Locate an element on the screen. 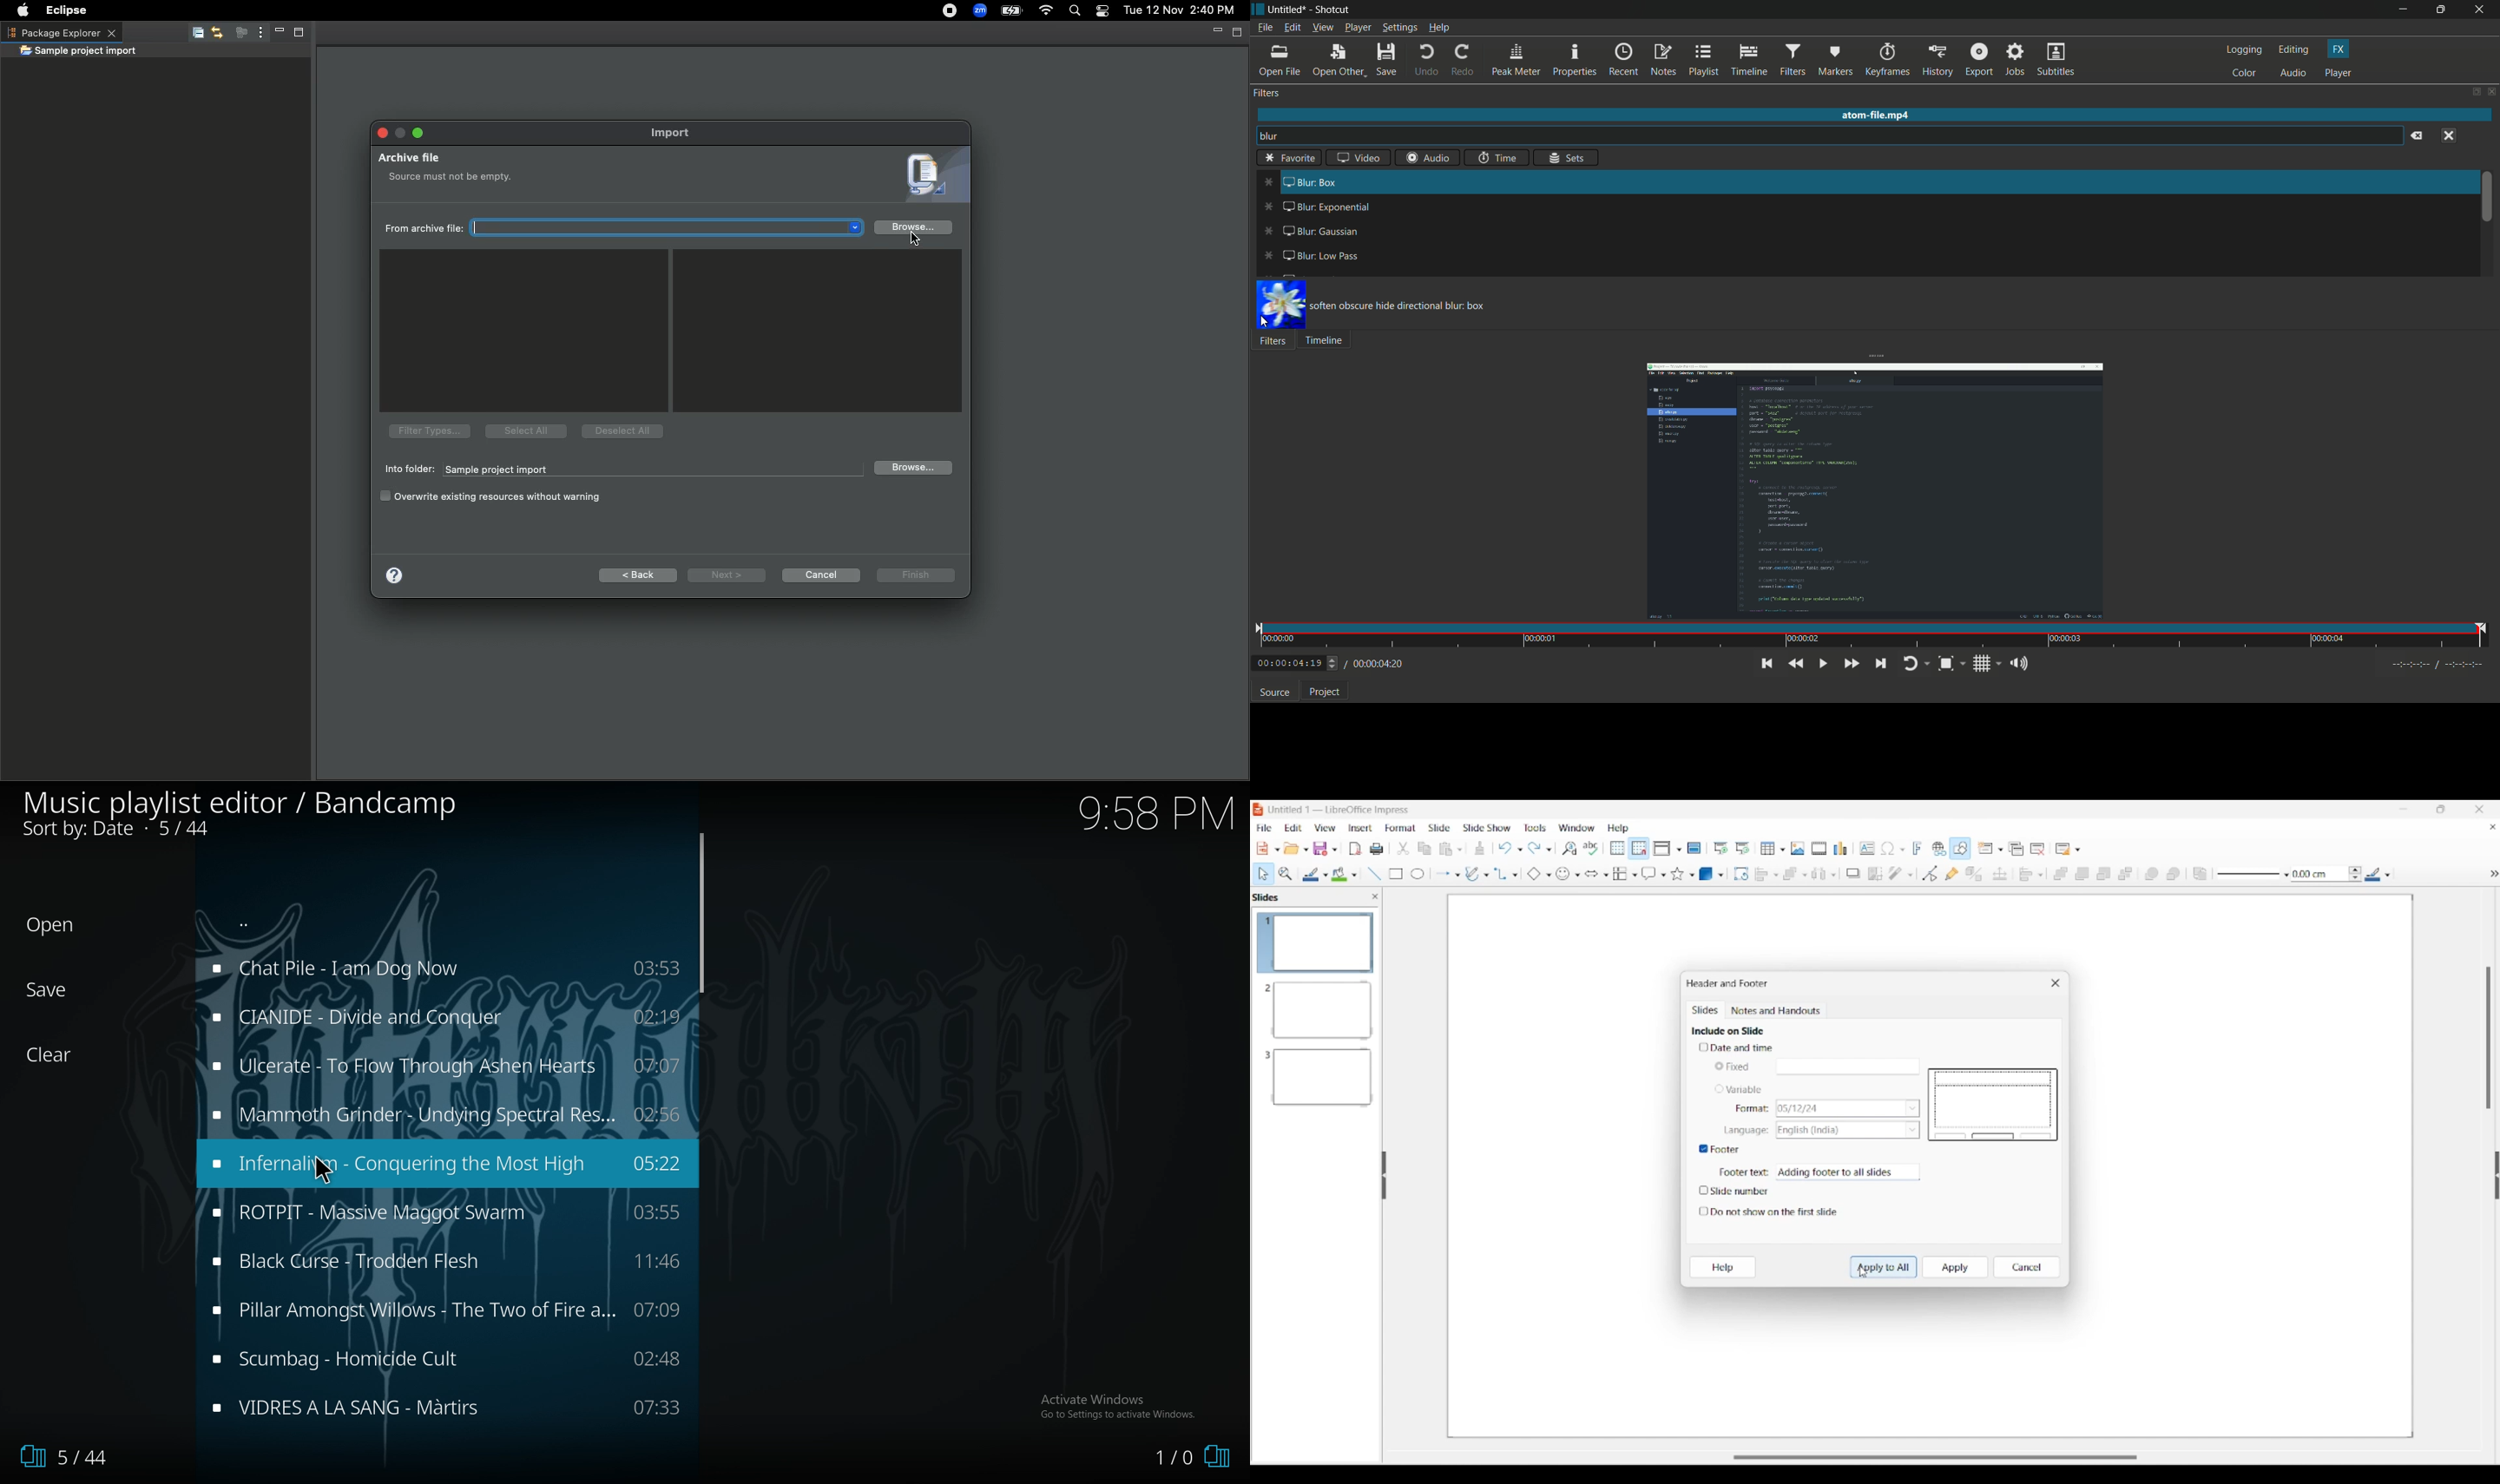  music is located at coordinates (447, 1358).